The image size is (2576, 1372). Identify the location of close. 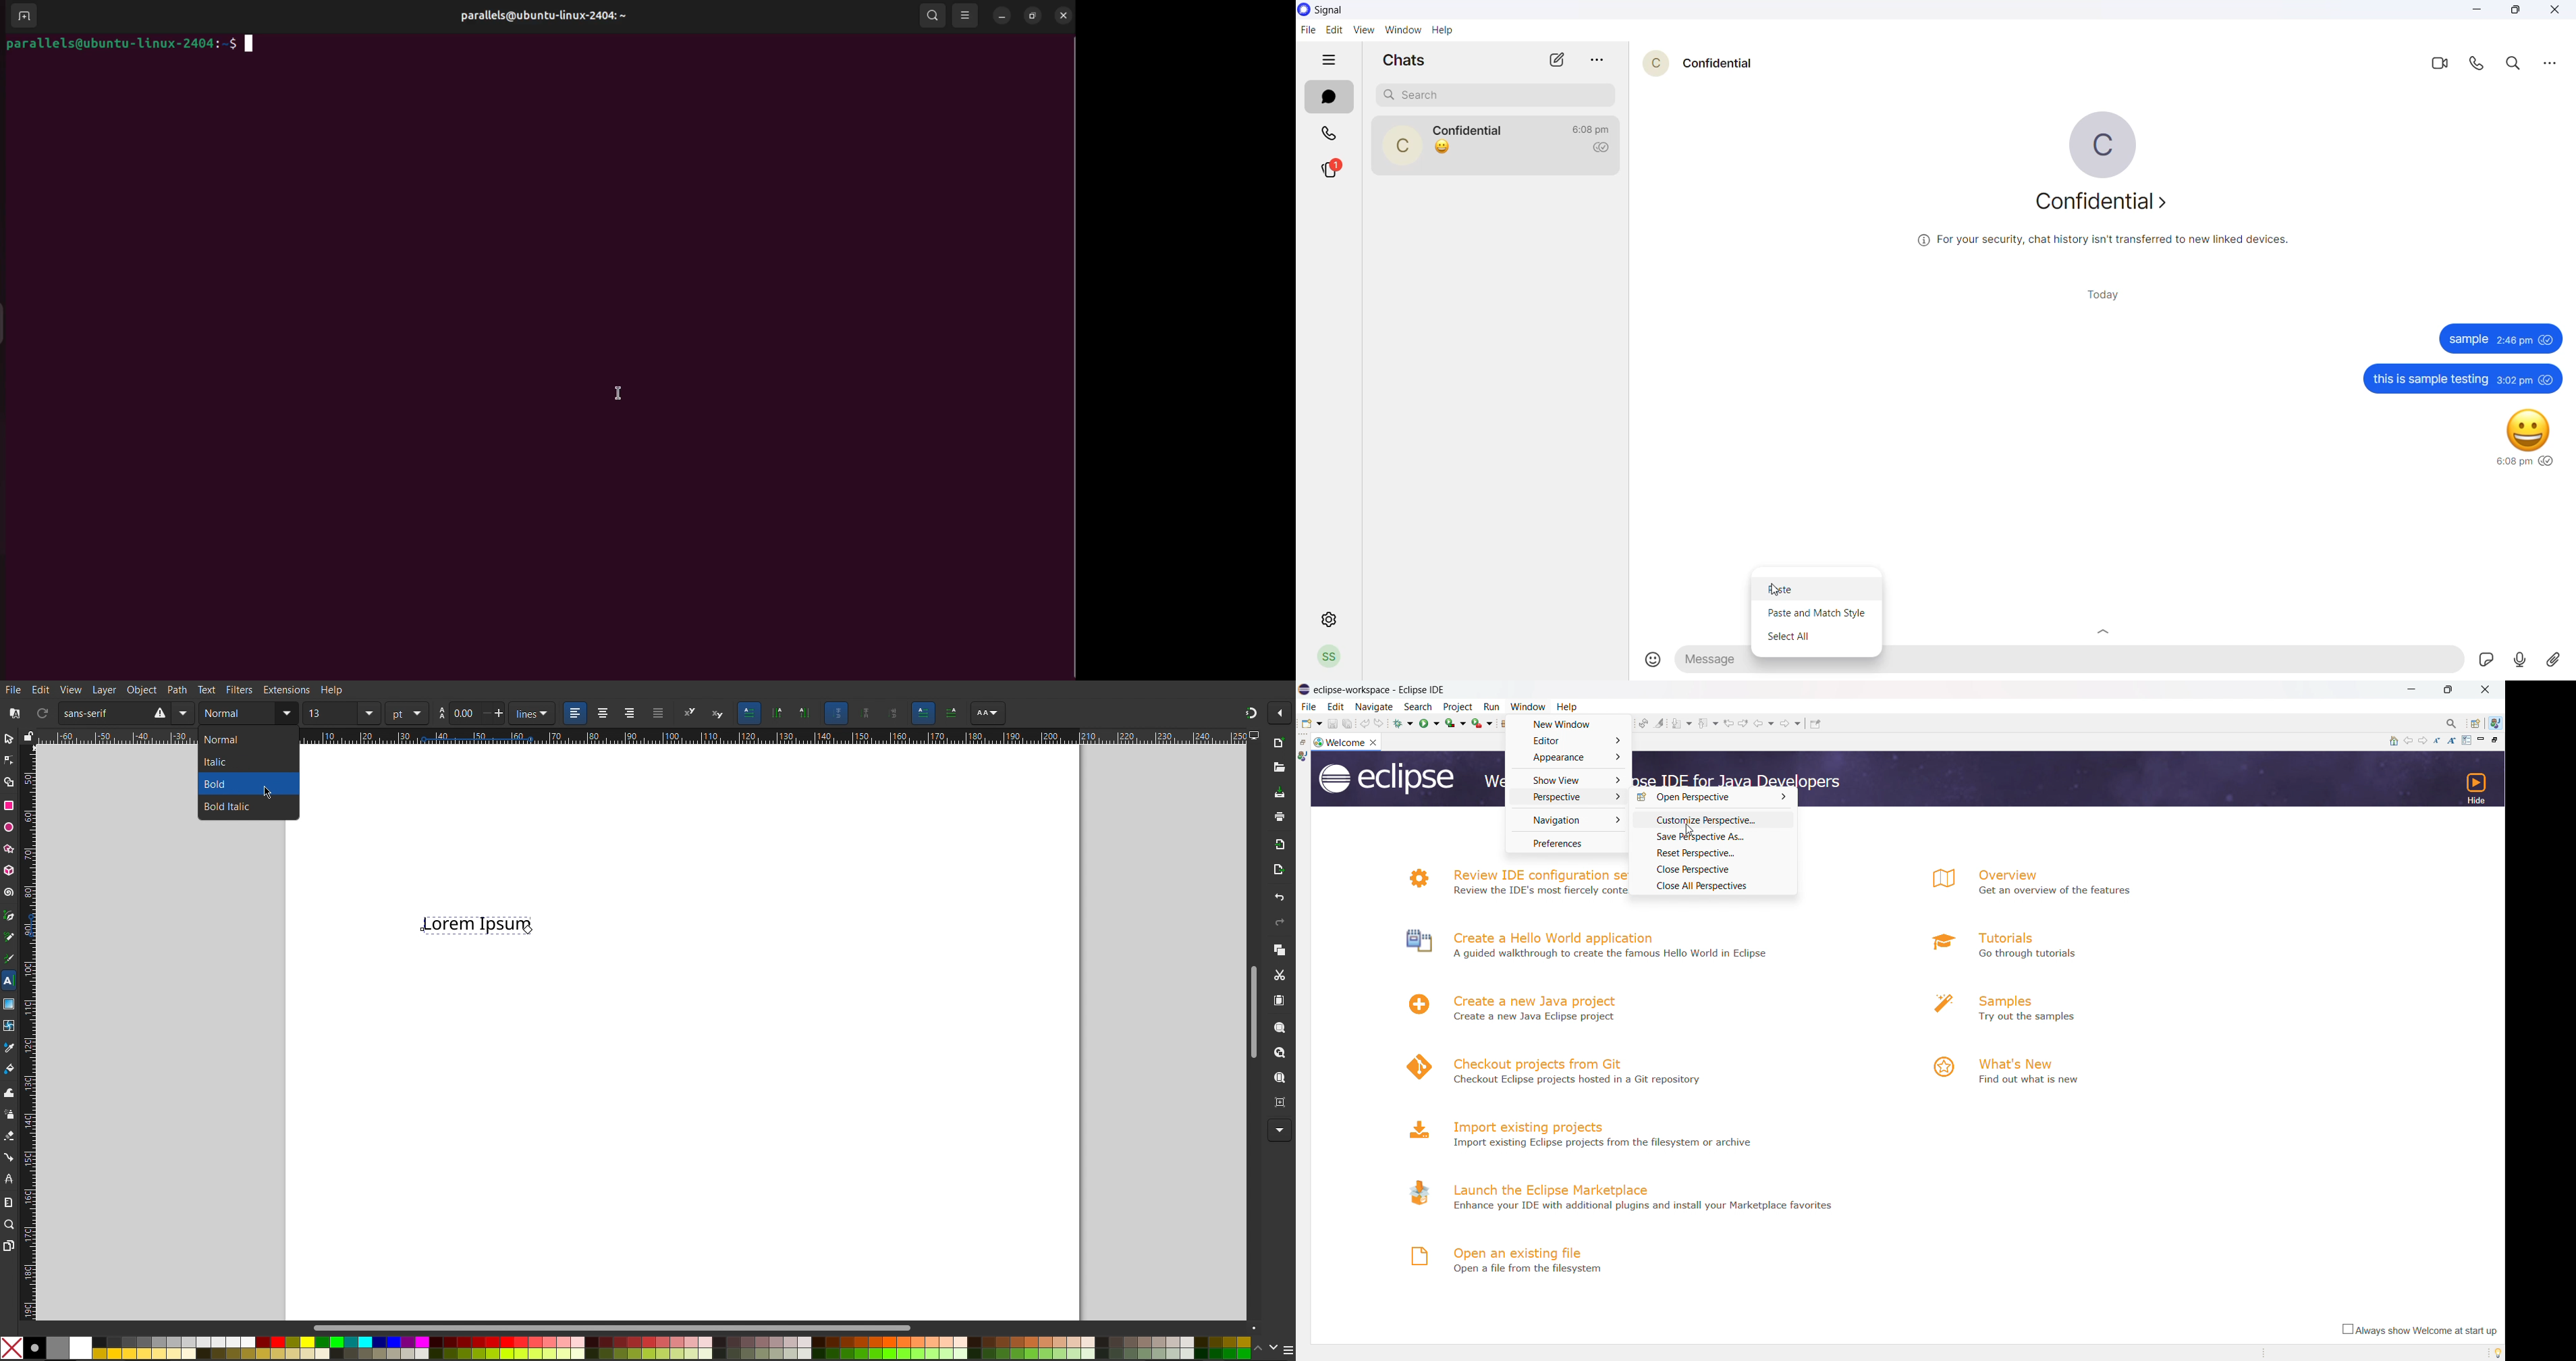
(1375, 742).